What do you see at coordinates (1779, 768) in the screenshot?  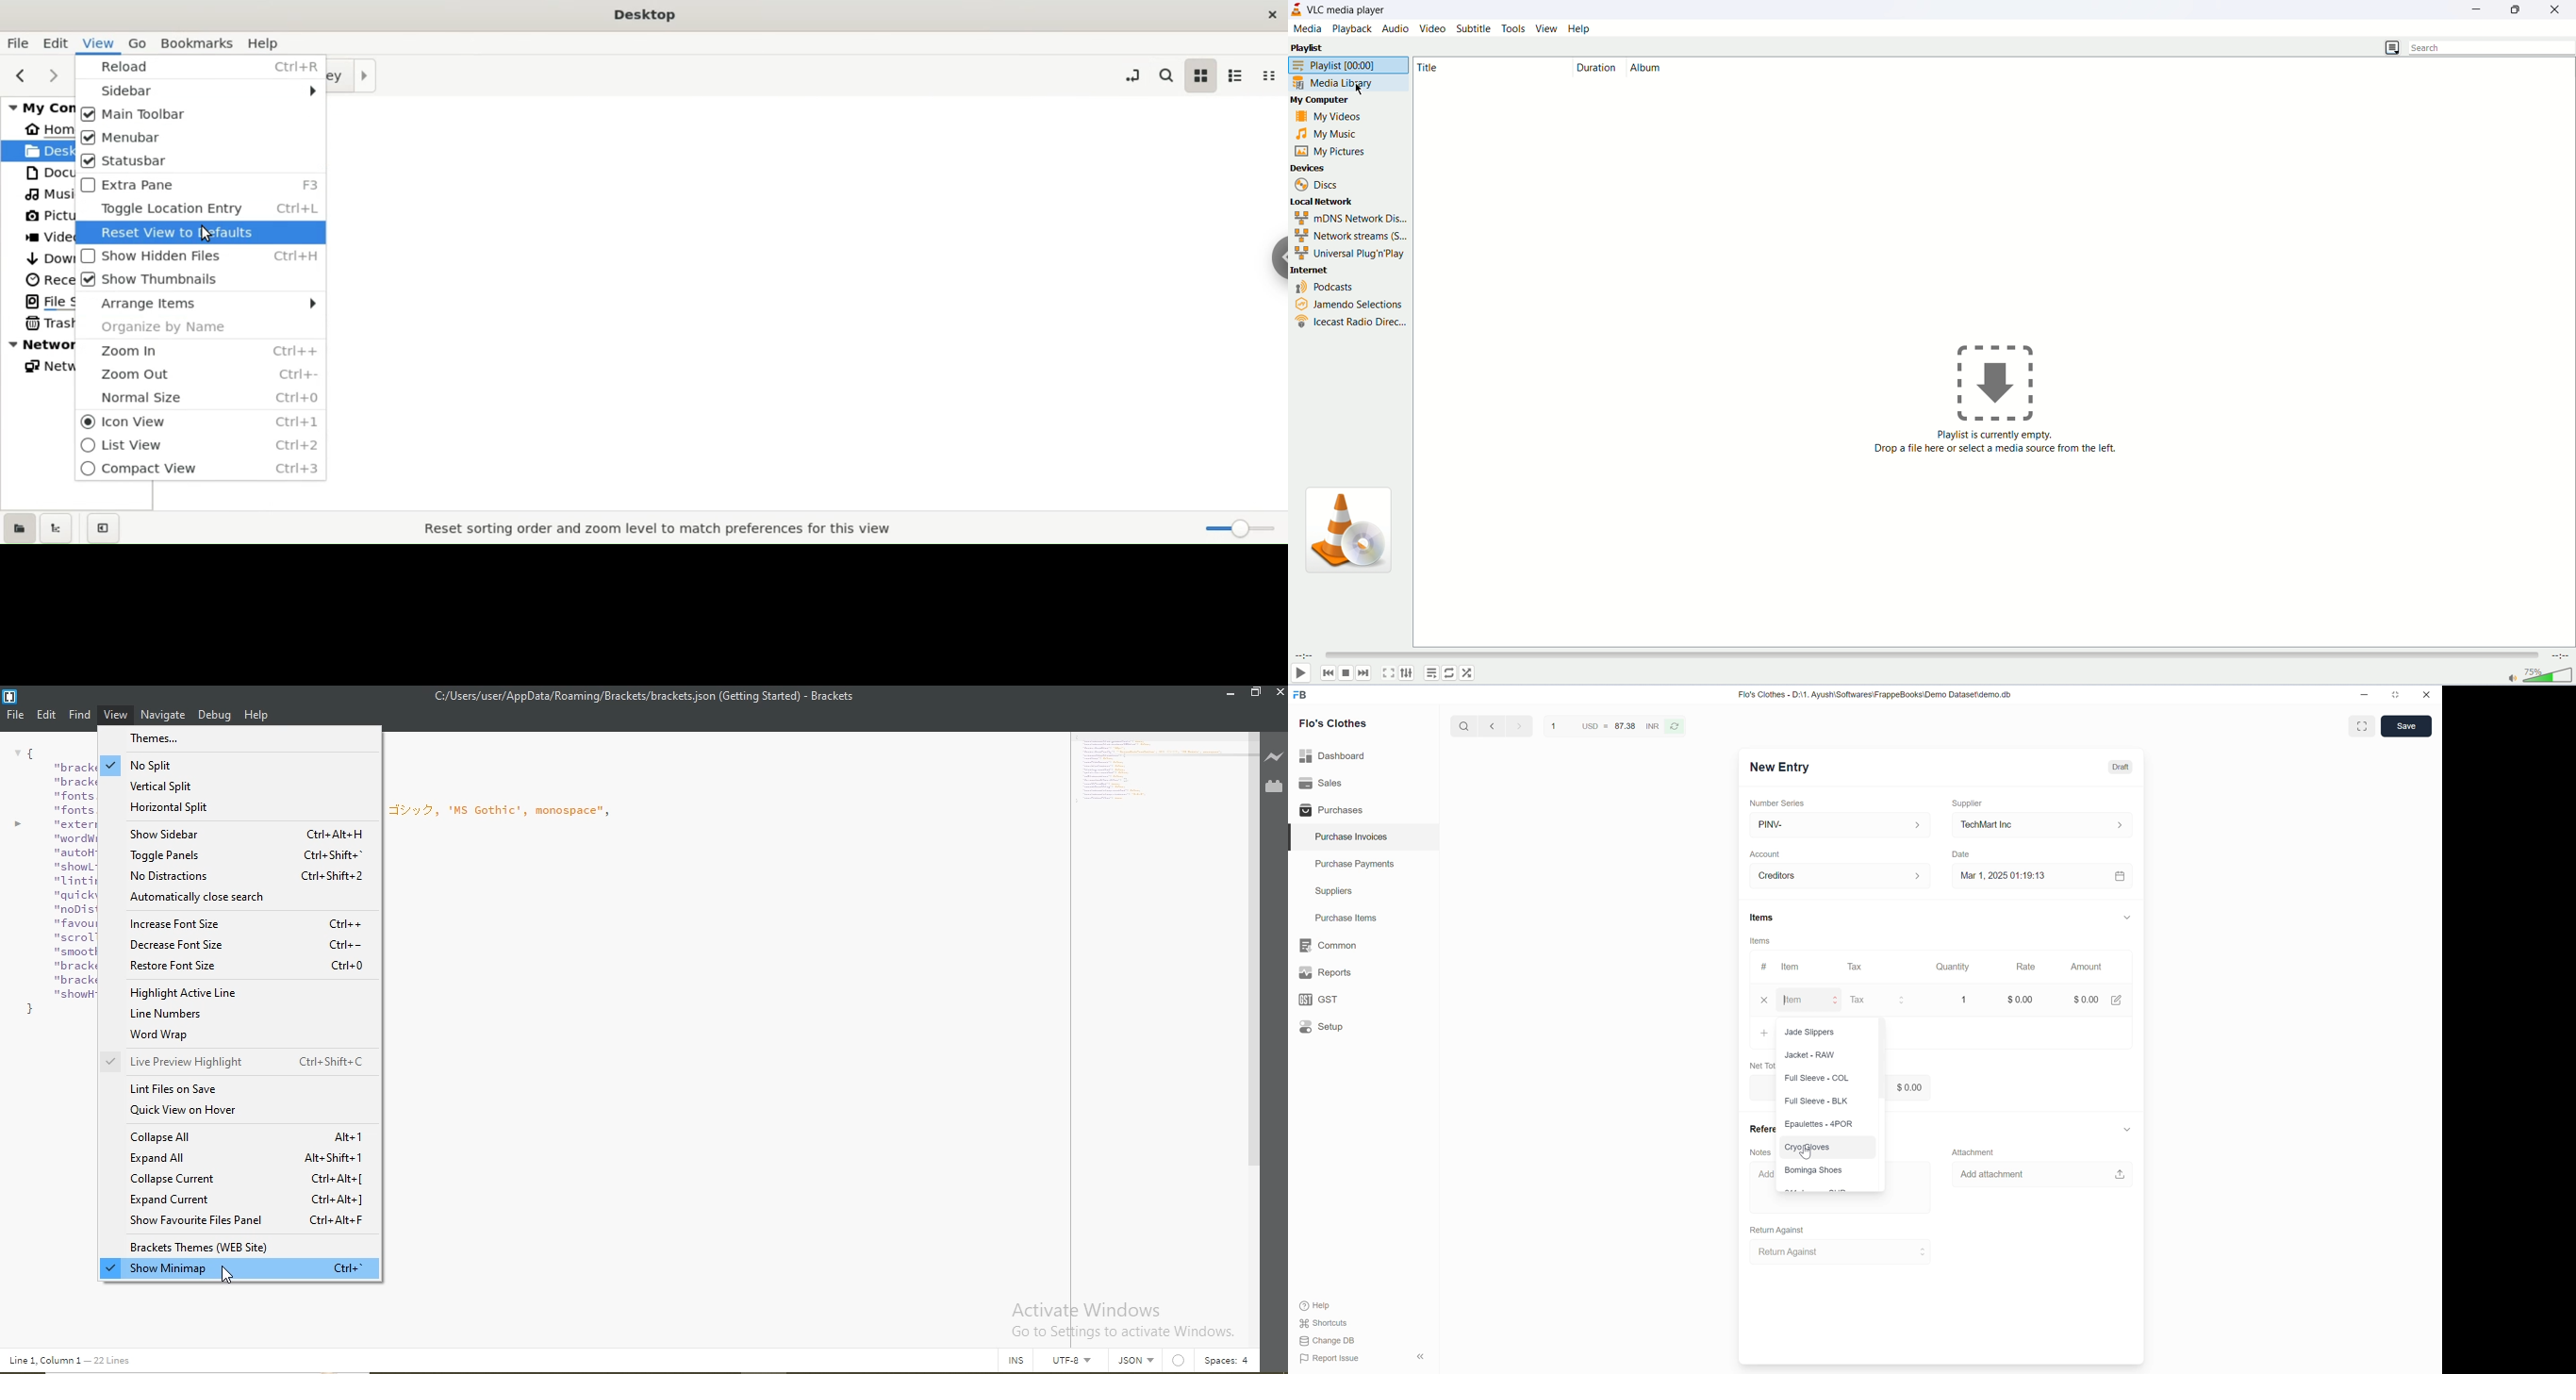 I see `New Entry` at bounding box center [1779, 768].